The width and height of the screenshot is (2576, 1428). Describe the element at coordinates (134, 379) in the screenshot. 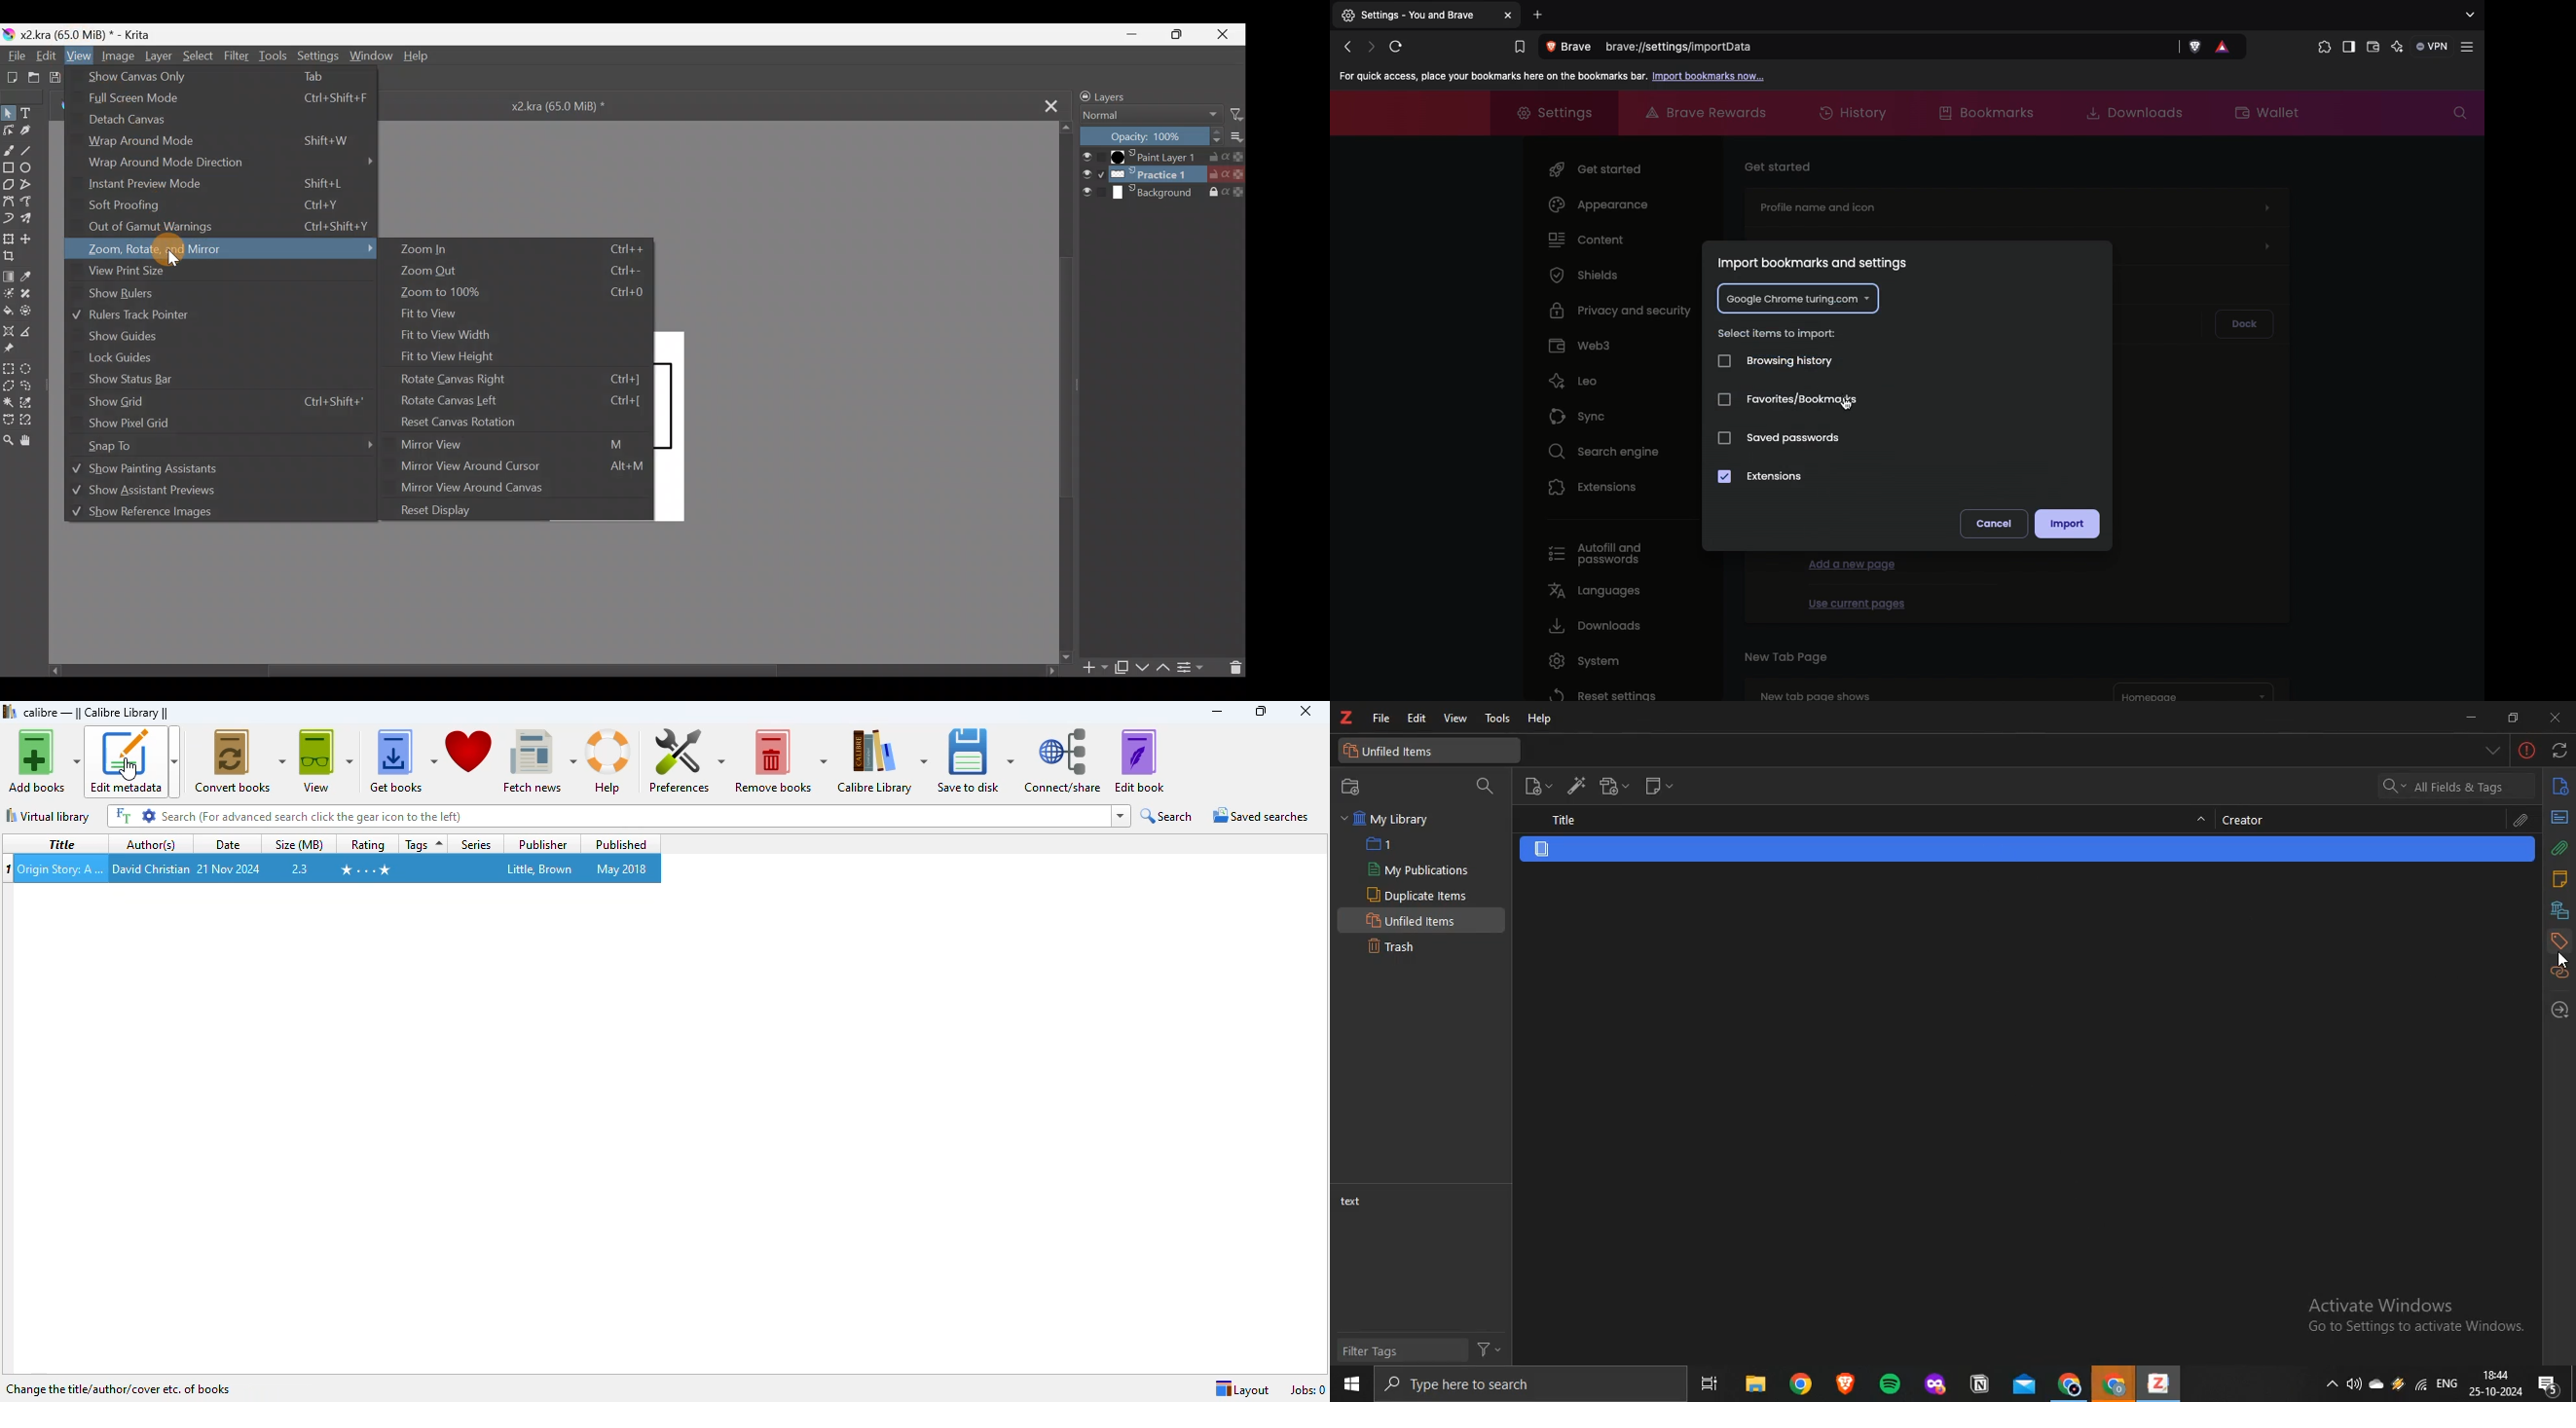

I see `Show status bar` at that location.